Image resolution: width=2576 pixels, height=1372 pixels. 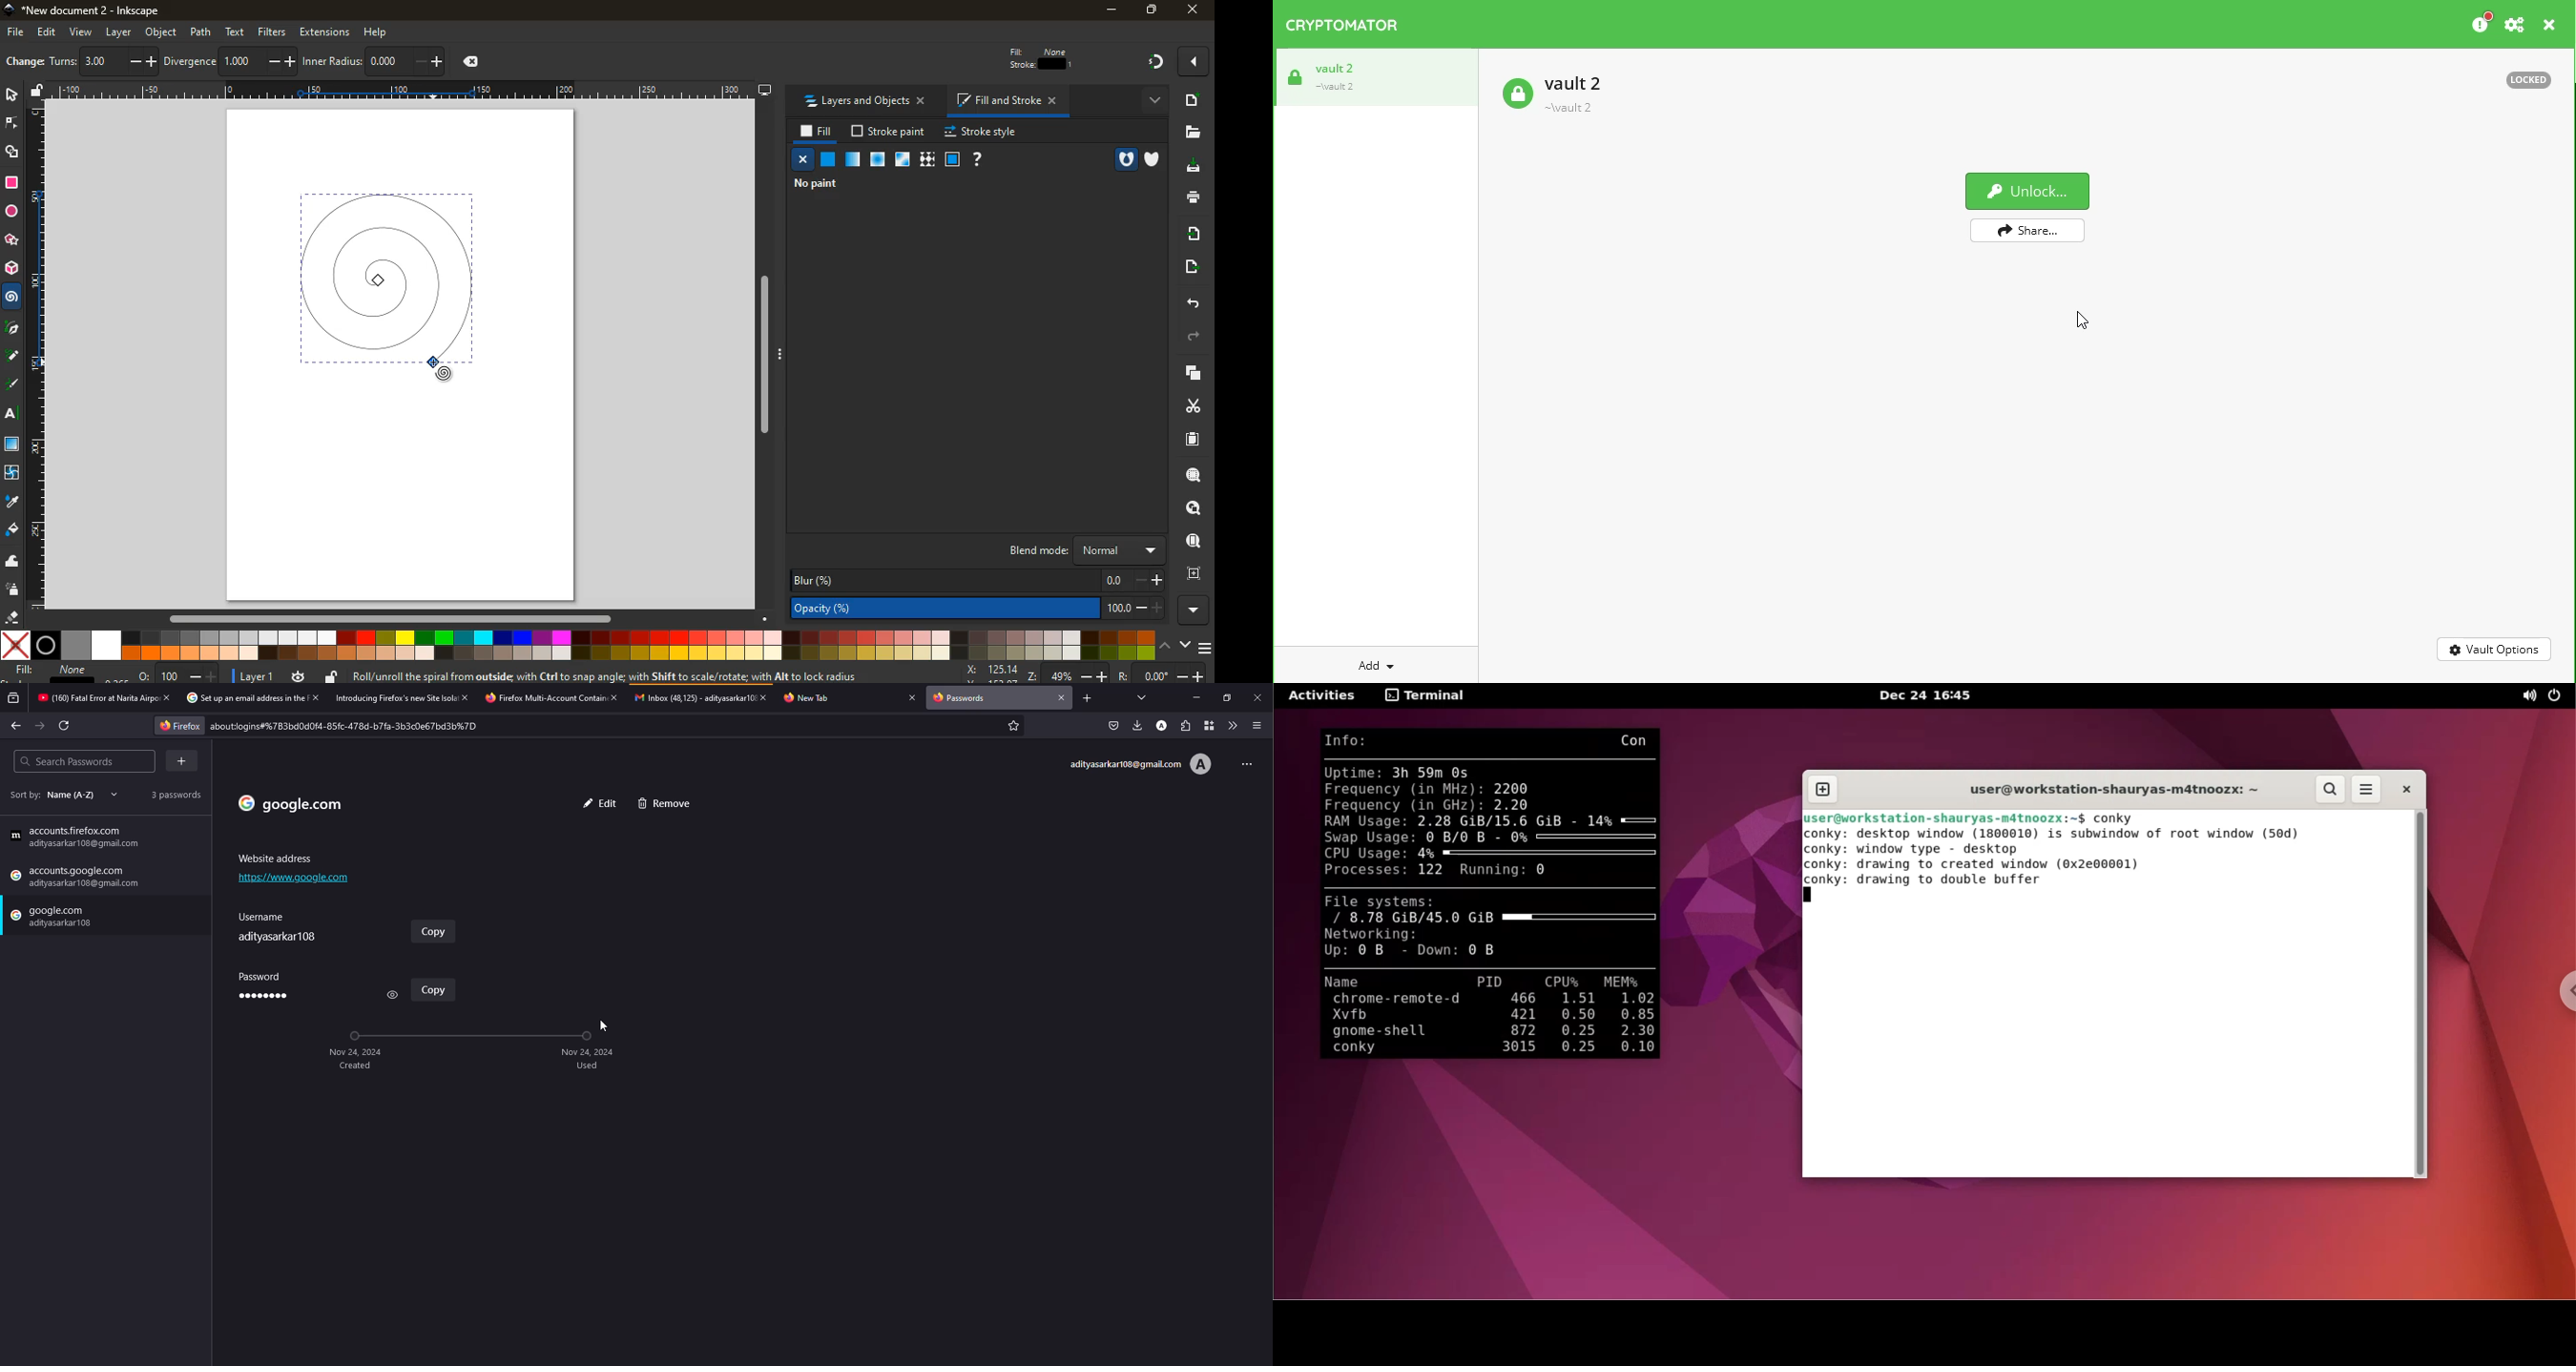 What do you see at coordinates (765, 92) in the screenshot?
I see `desktop` at bounding box center [765, 92].